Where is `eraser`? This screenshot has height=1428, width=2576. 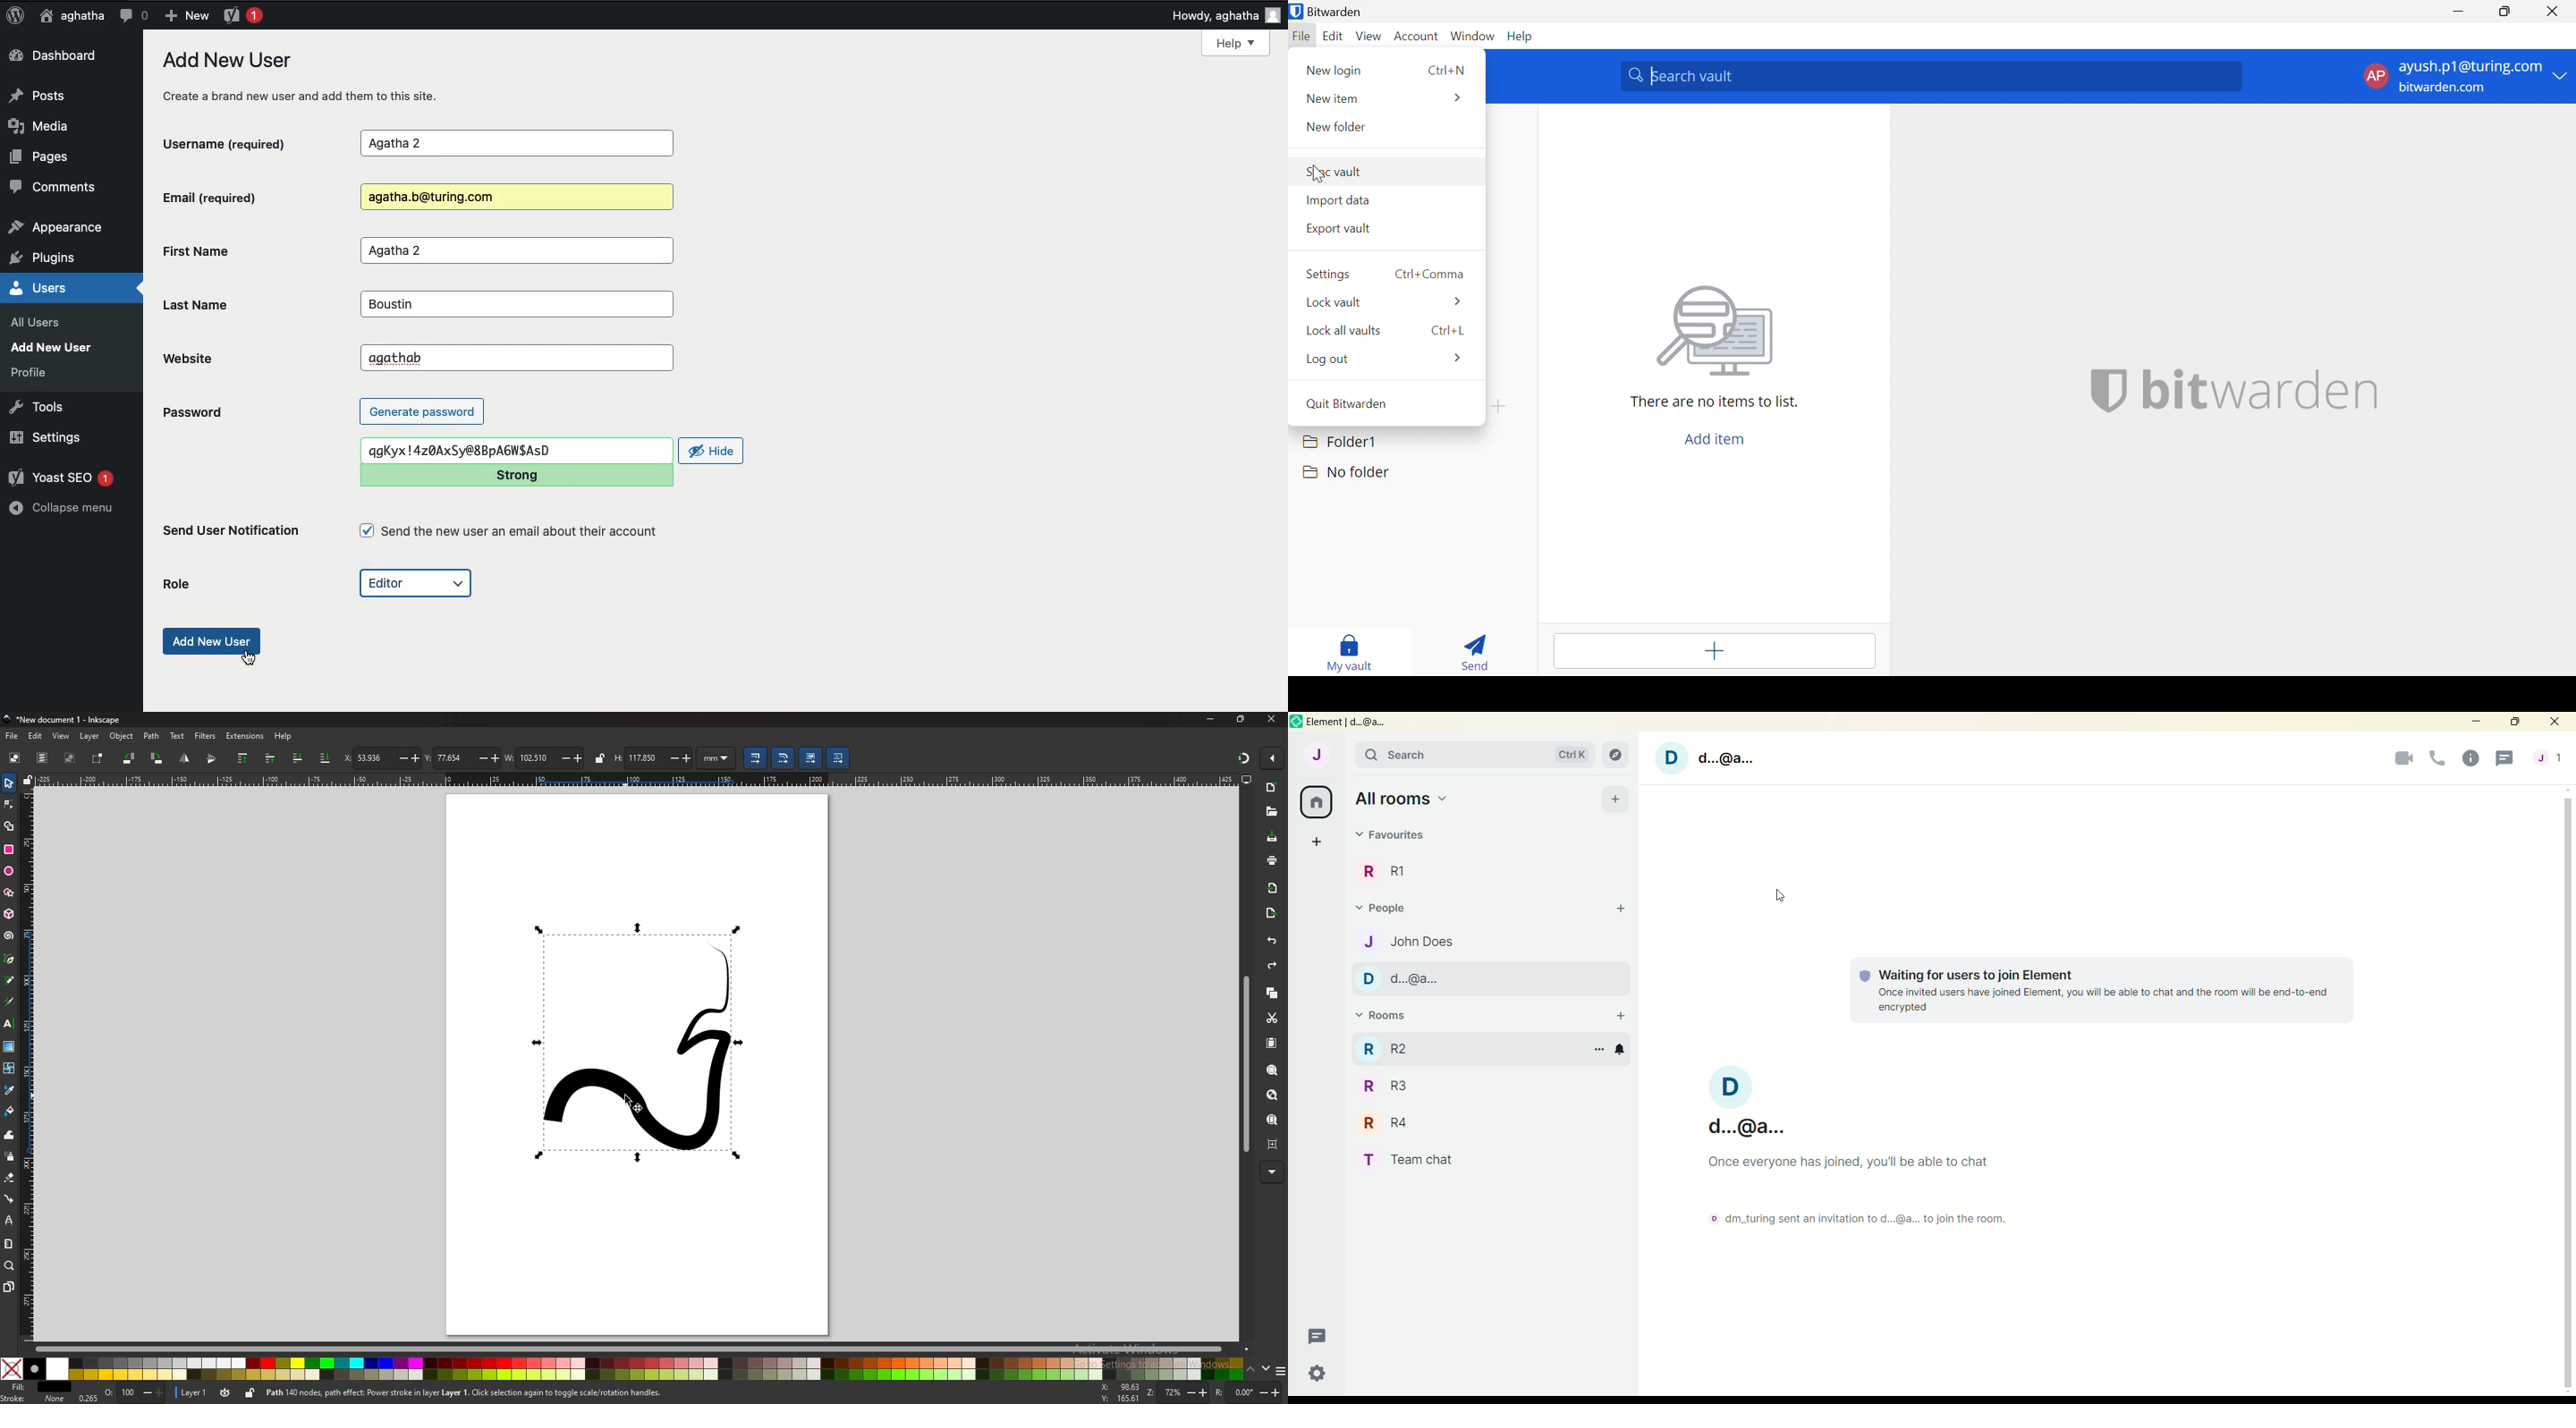 eraser is located at coordinates (9, 1177).